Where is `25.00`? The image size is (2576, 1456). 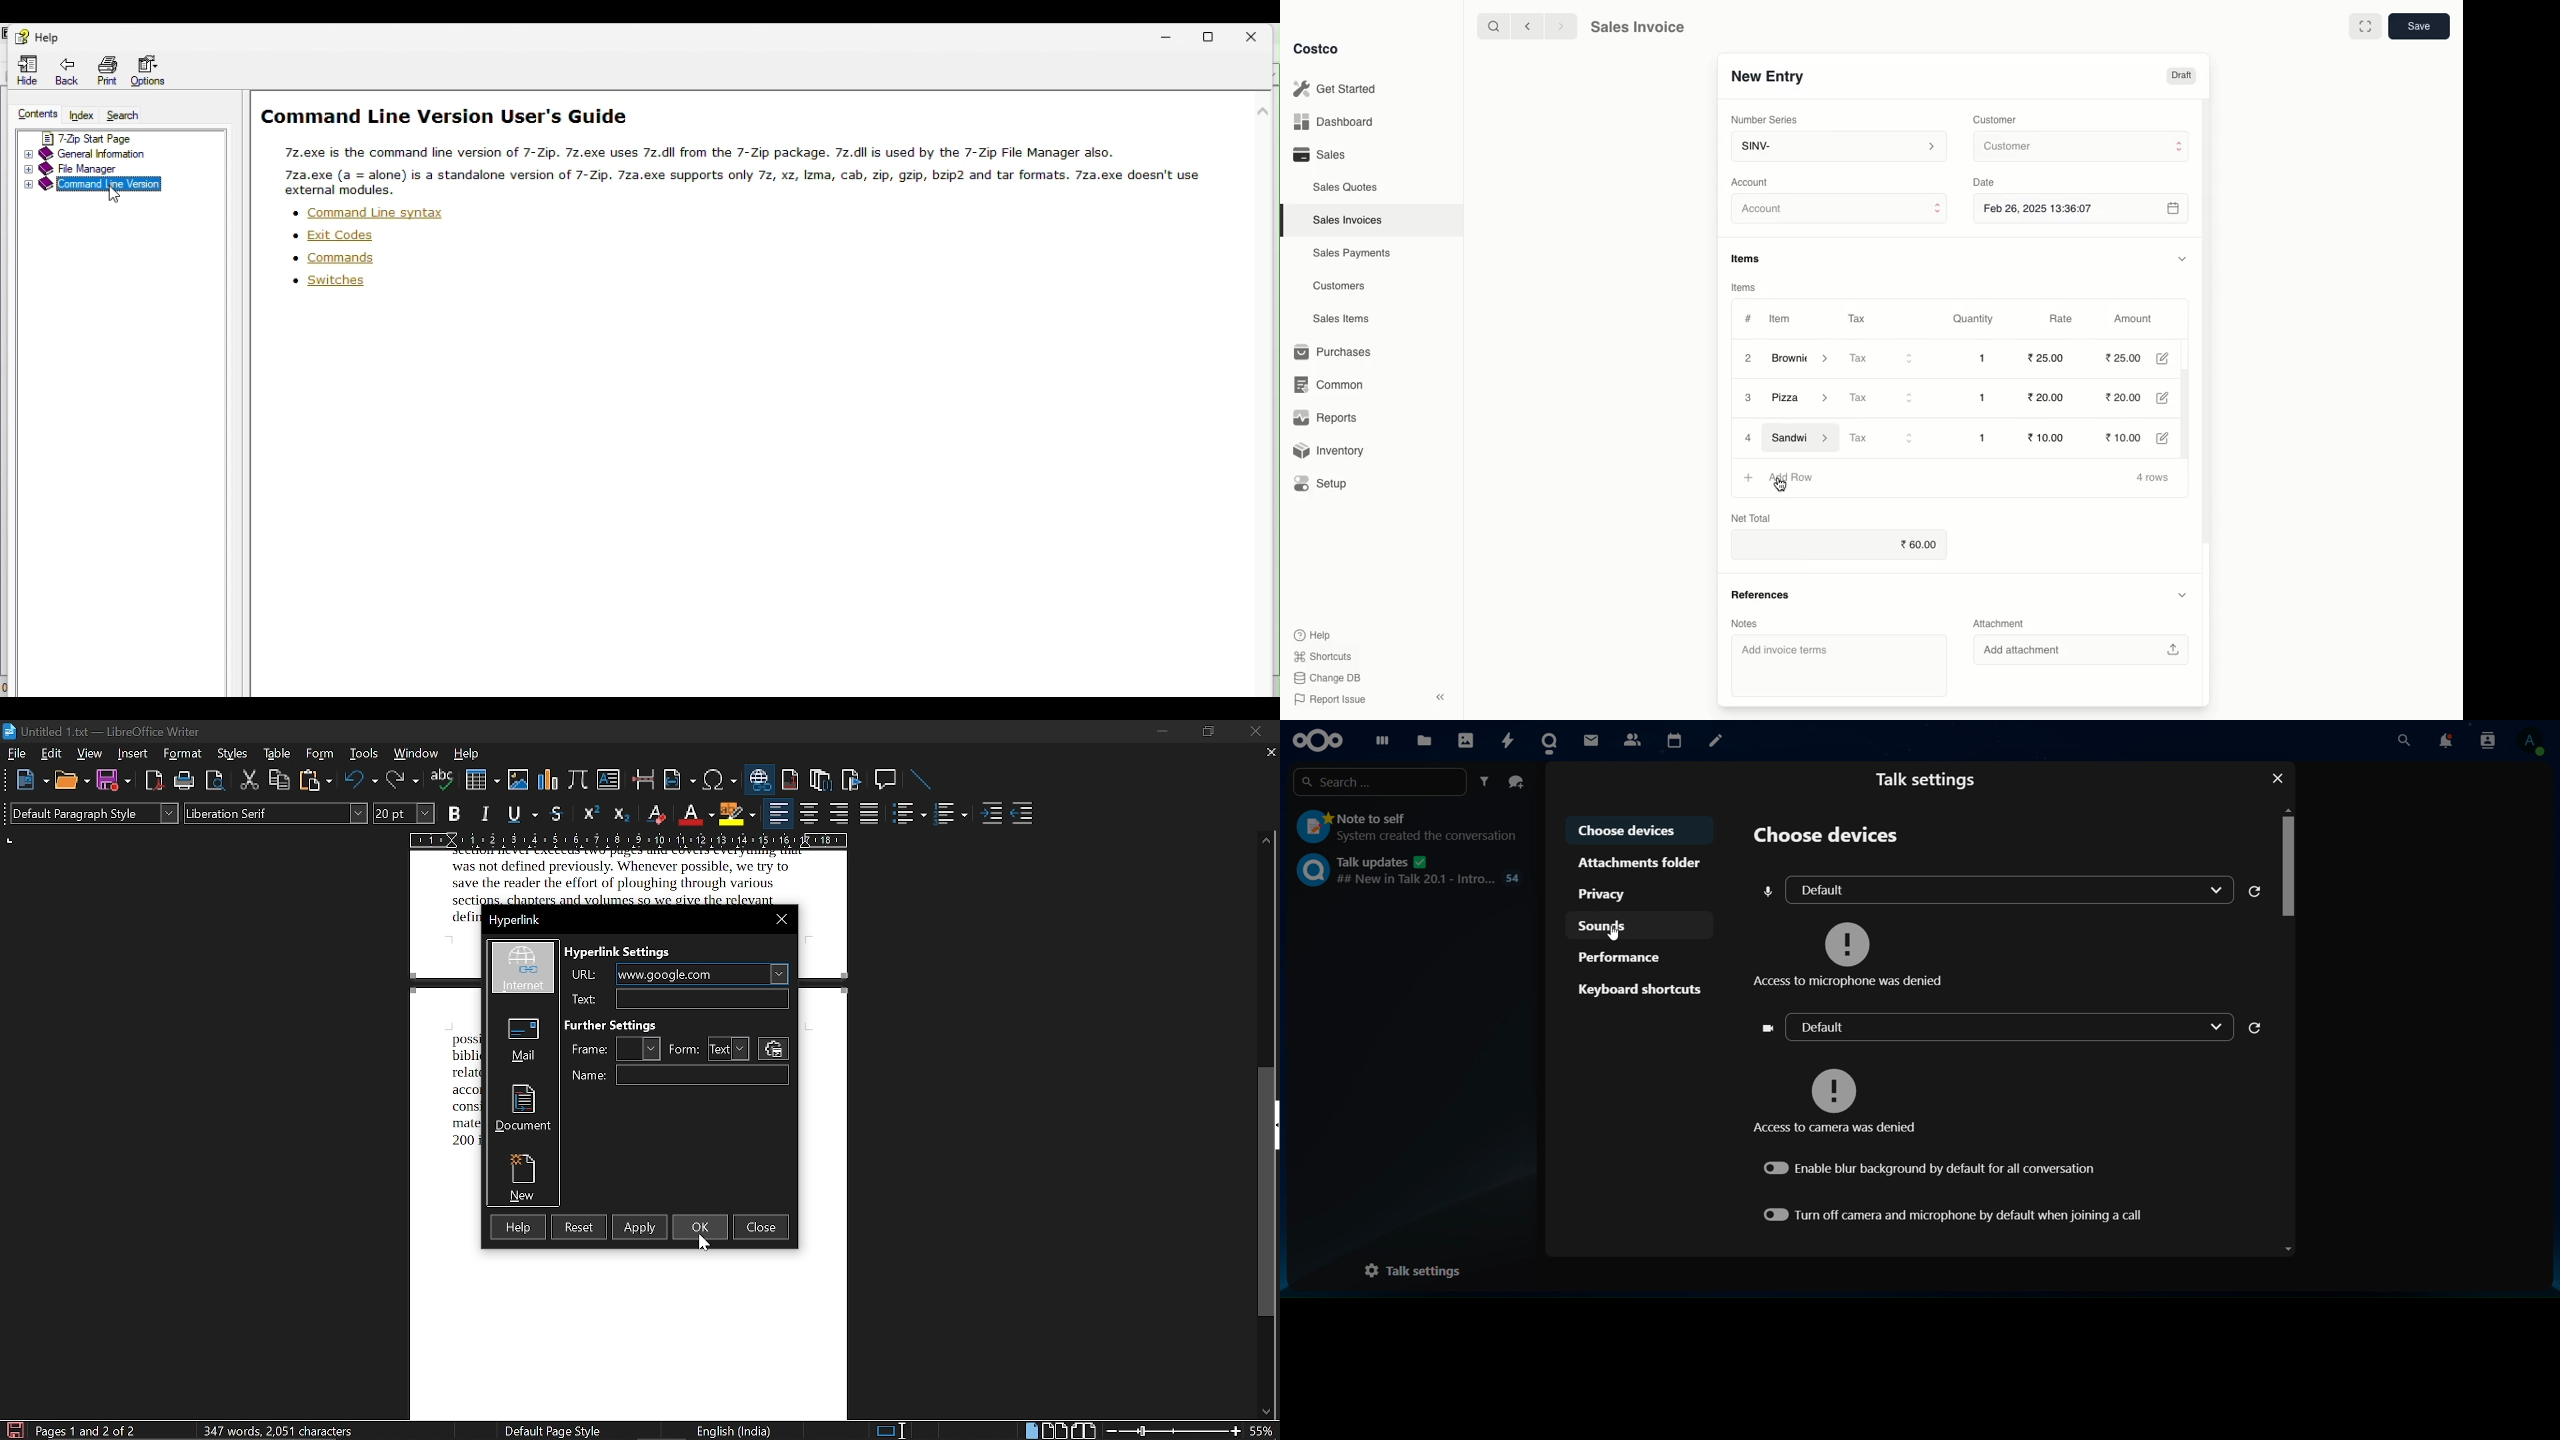
25.00 is located at coordinates (2126, 358).